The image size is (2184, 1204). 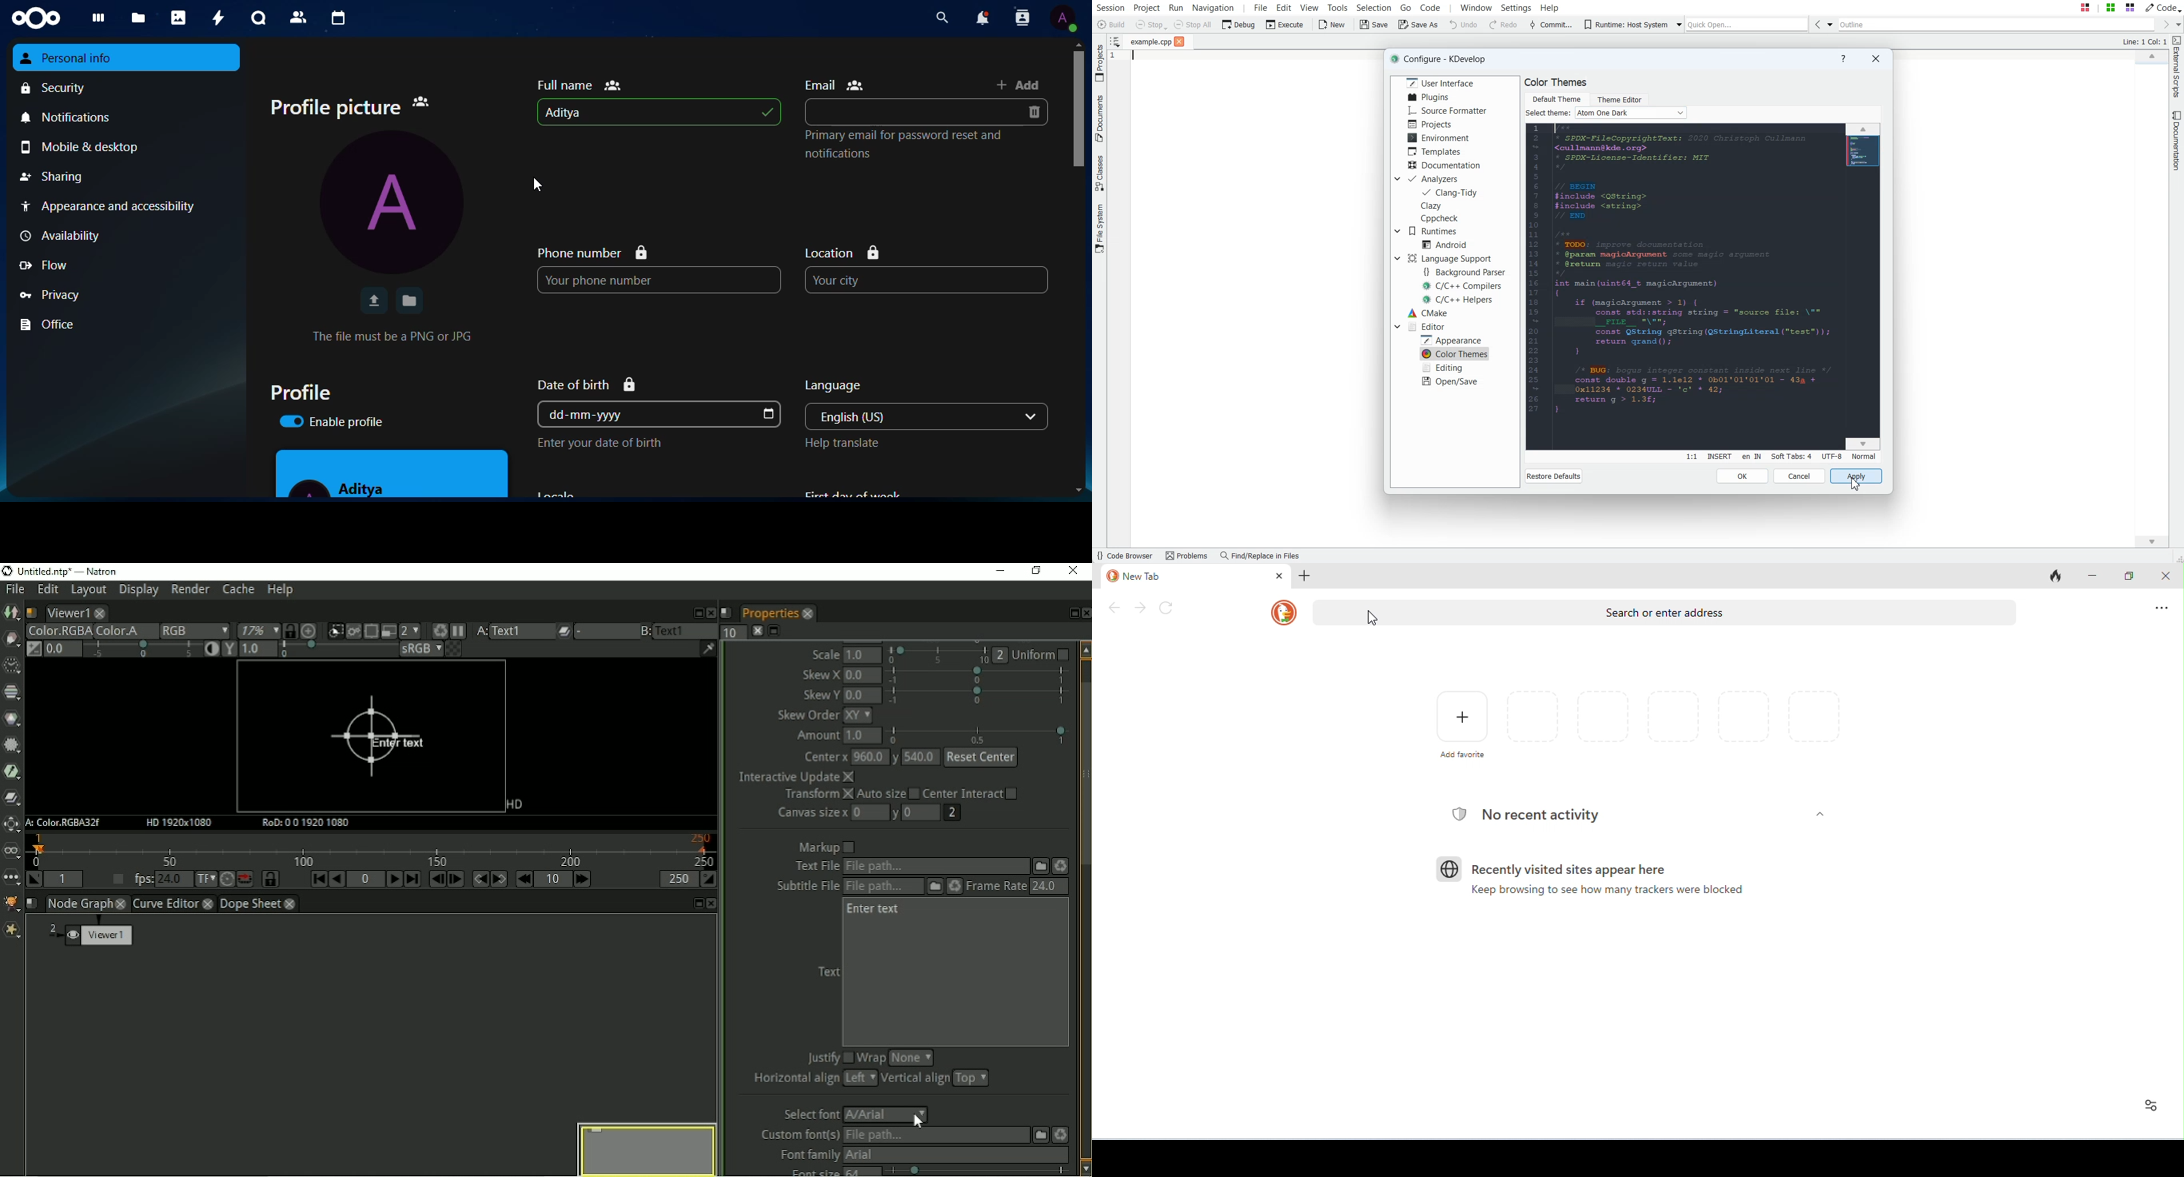 What do you see at coordinates (129, 147) in the screenshot?
I see `mobile & desktop` at bounding box center [129, 147].